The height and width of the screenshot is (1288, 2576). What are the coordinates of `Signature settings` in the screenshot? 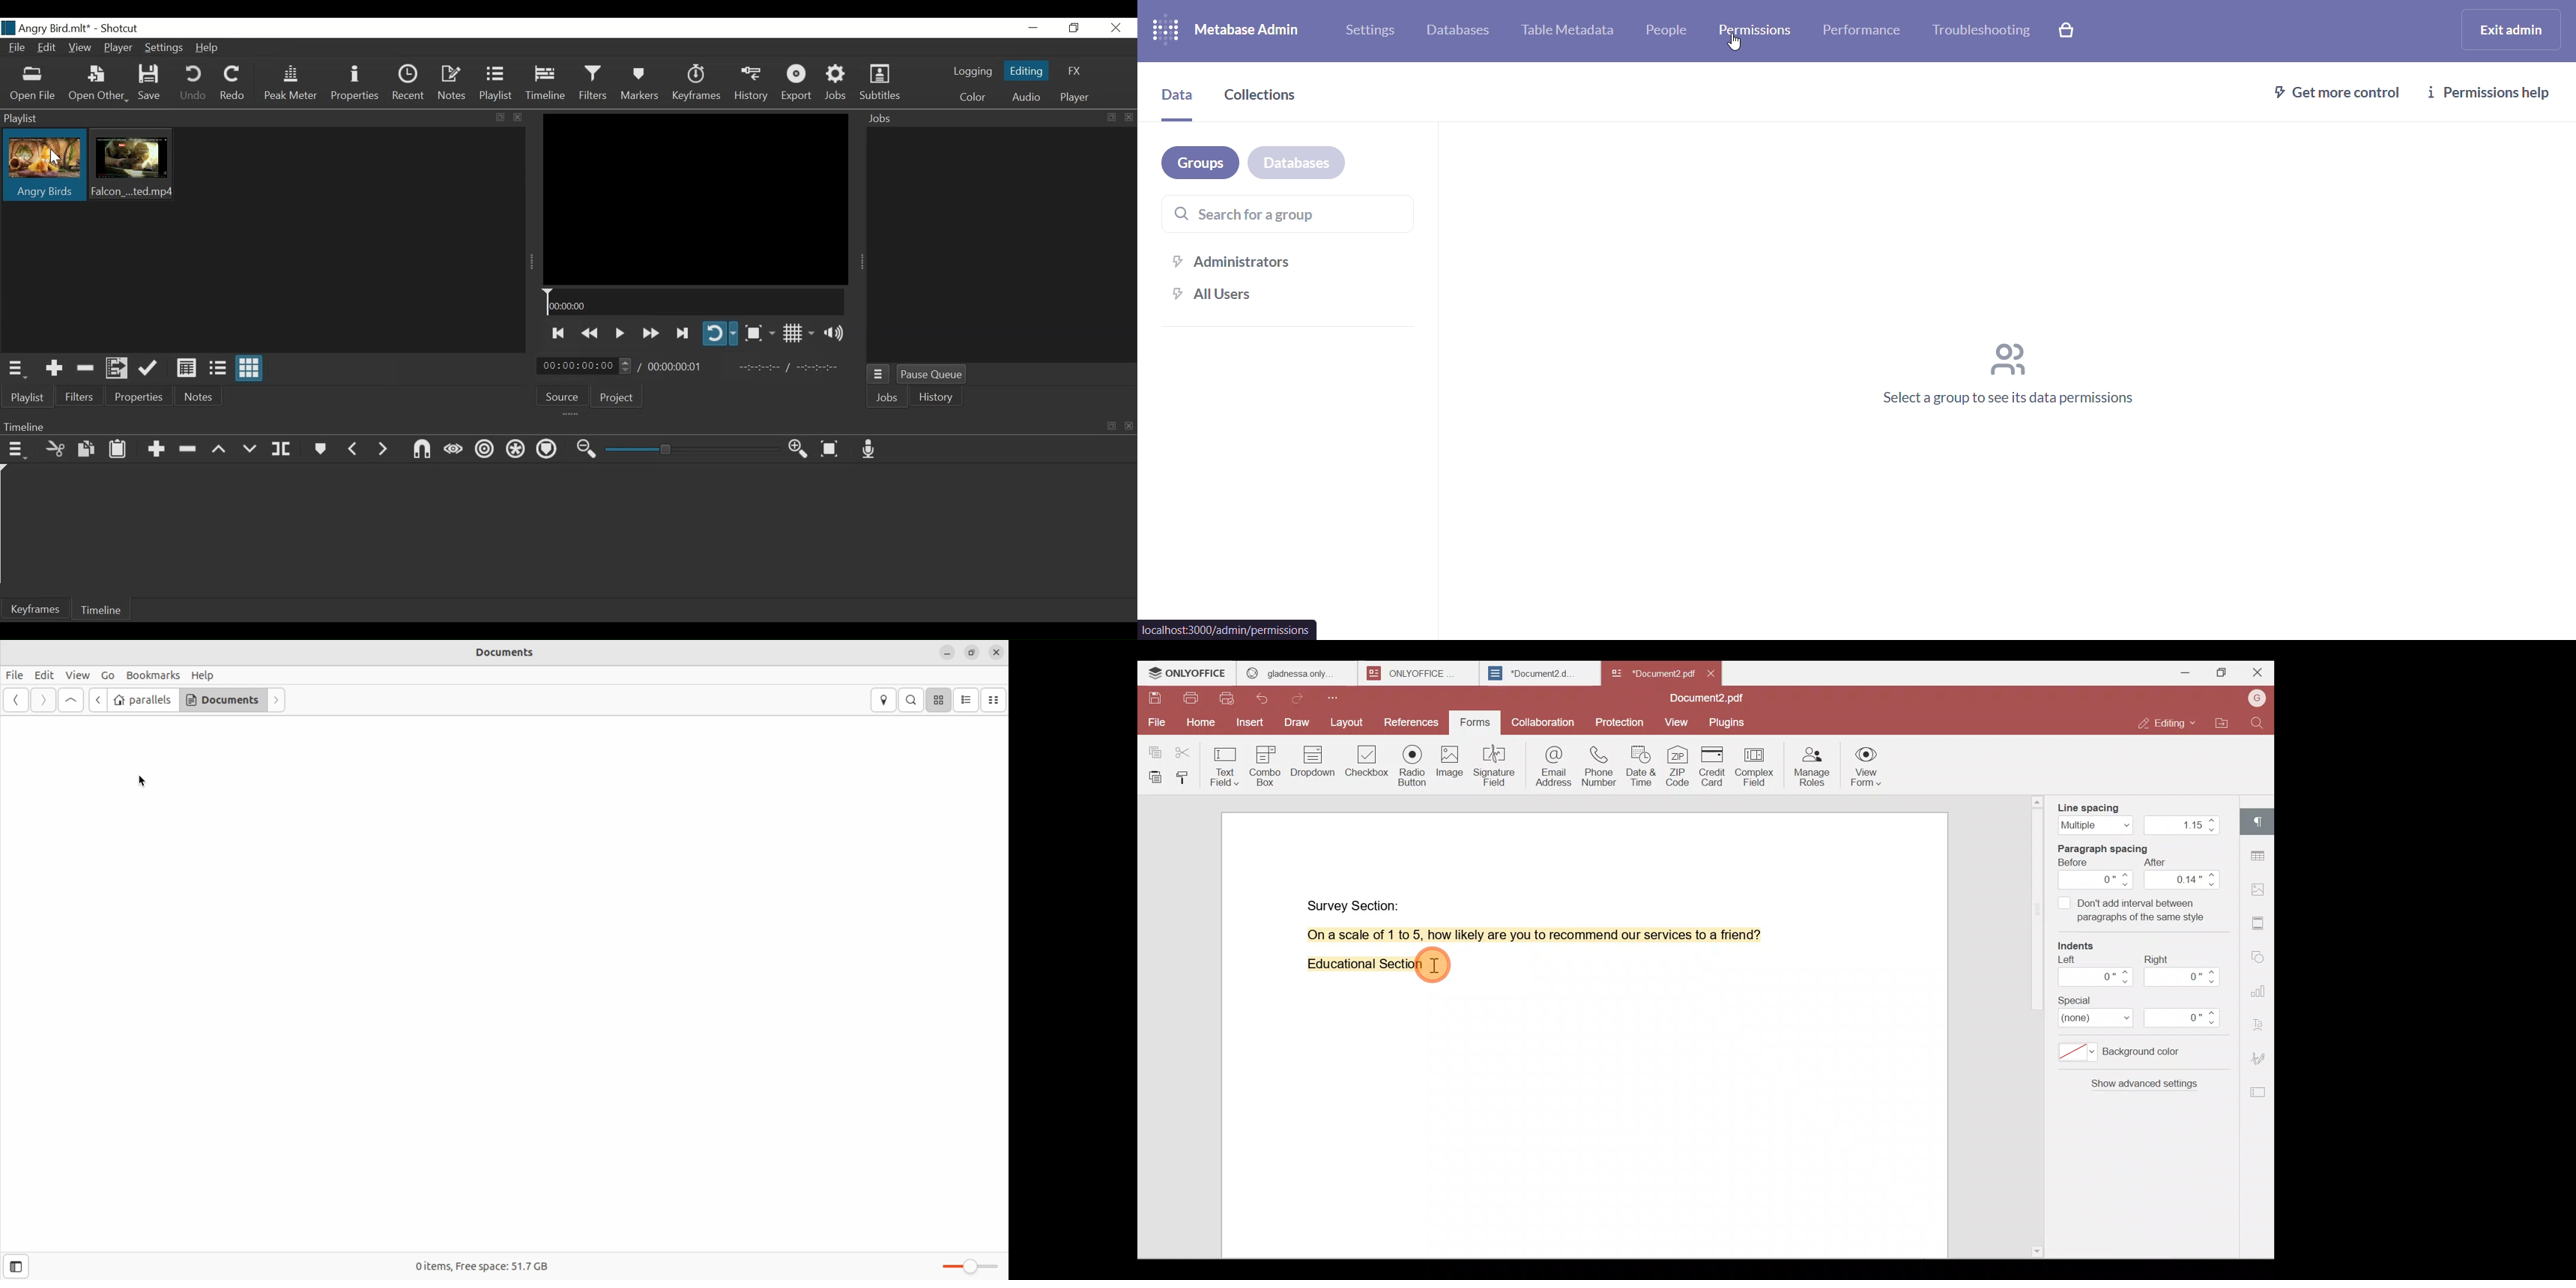 It's located at (2262, 1057).